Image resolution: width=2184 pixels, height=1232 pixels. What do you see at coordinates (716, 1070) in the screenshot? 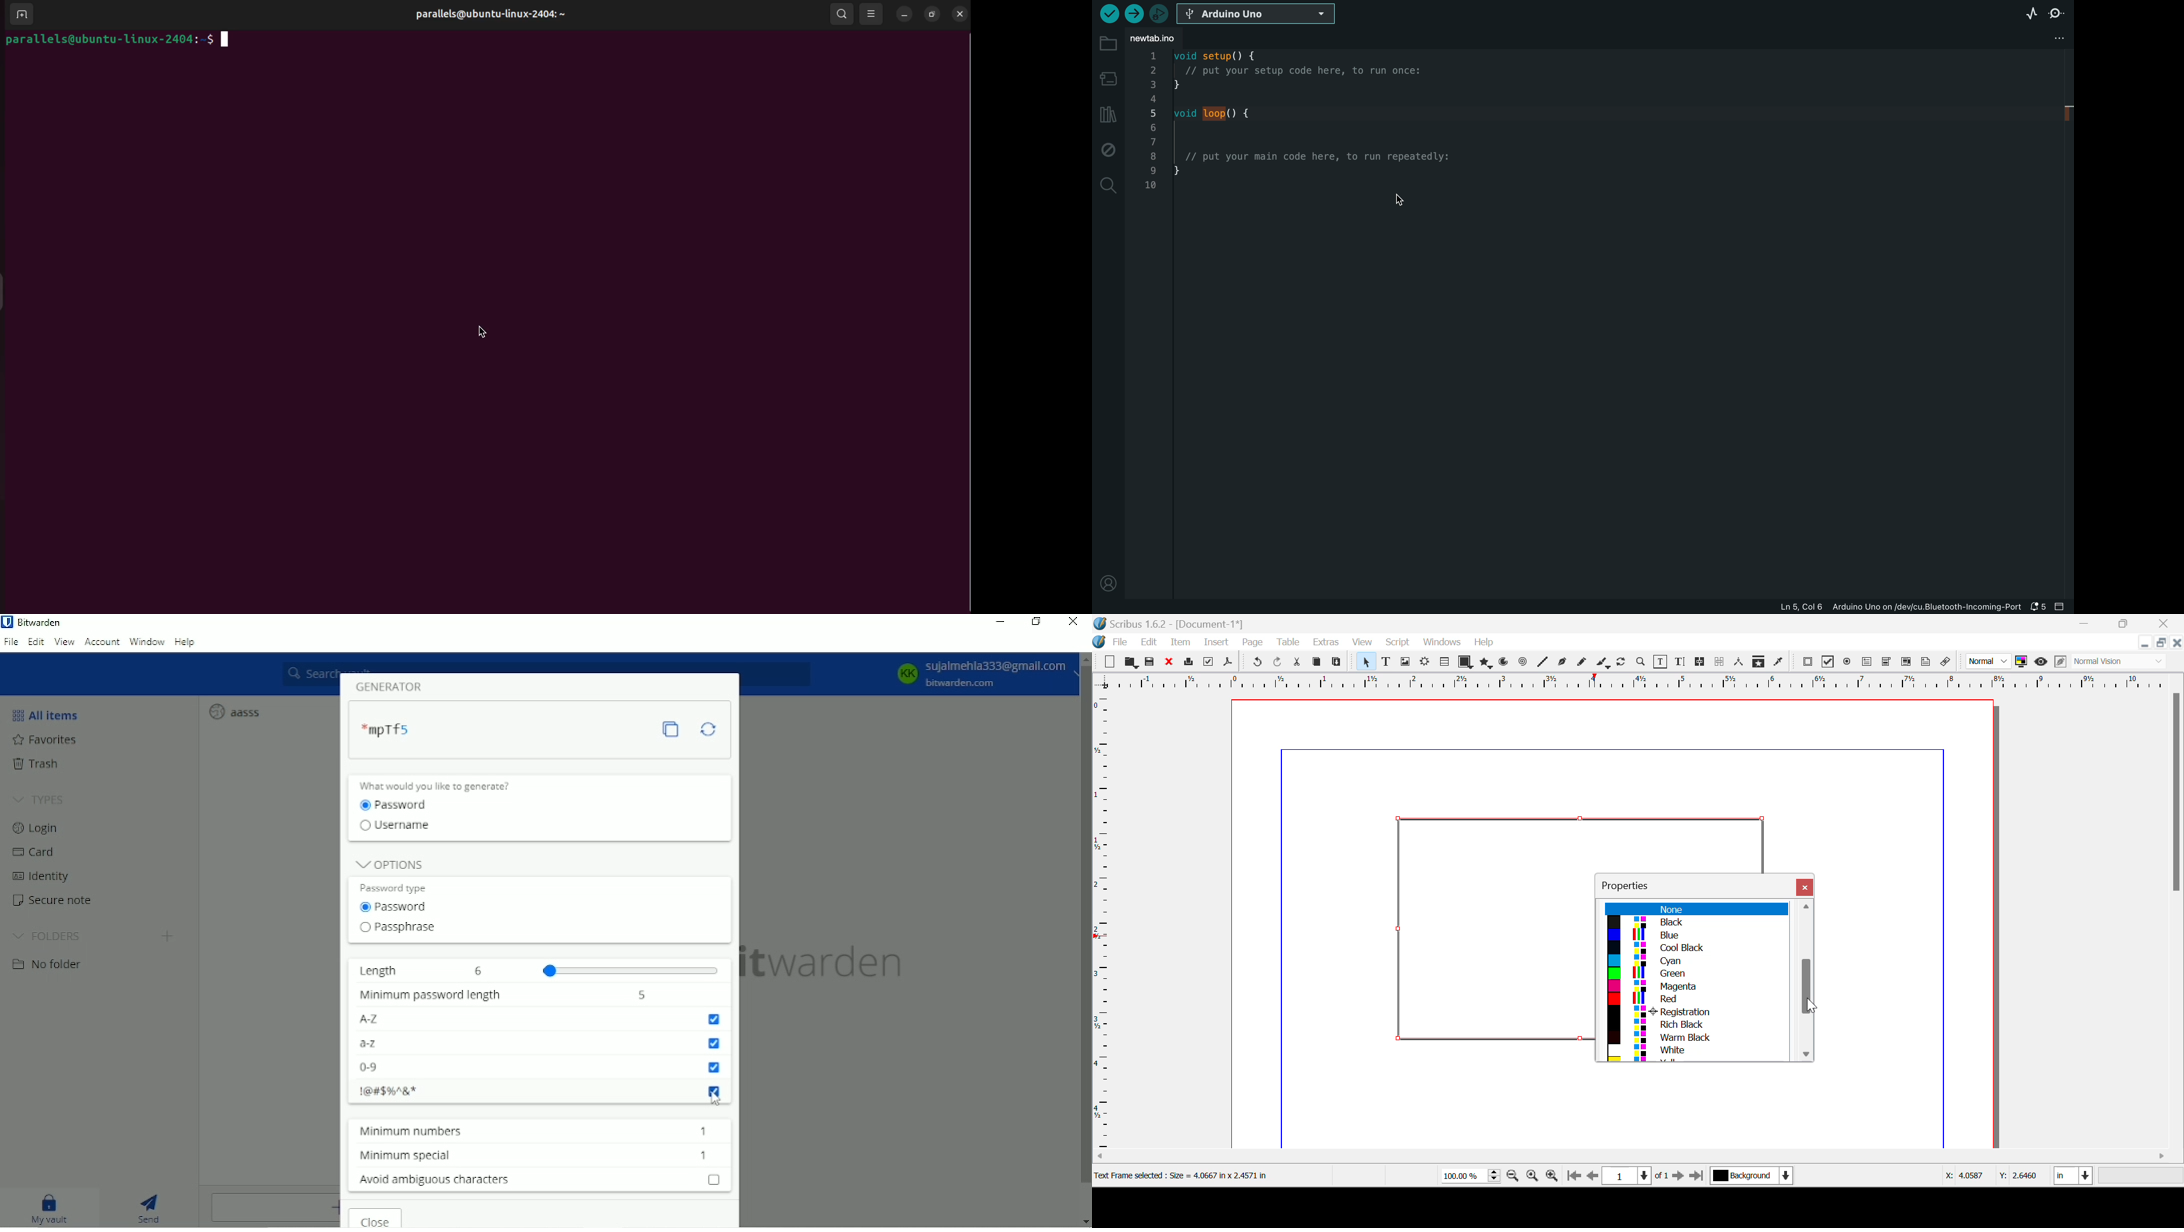
I see `numbers checkbox` at bounding box center [716, 1070].